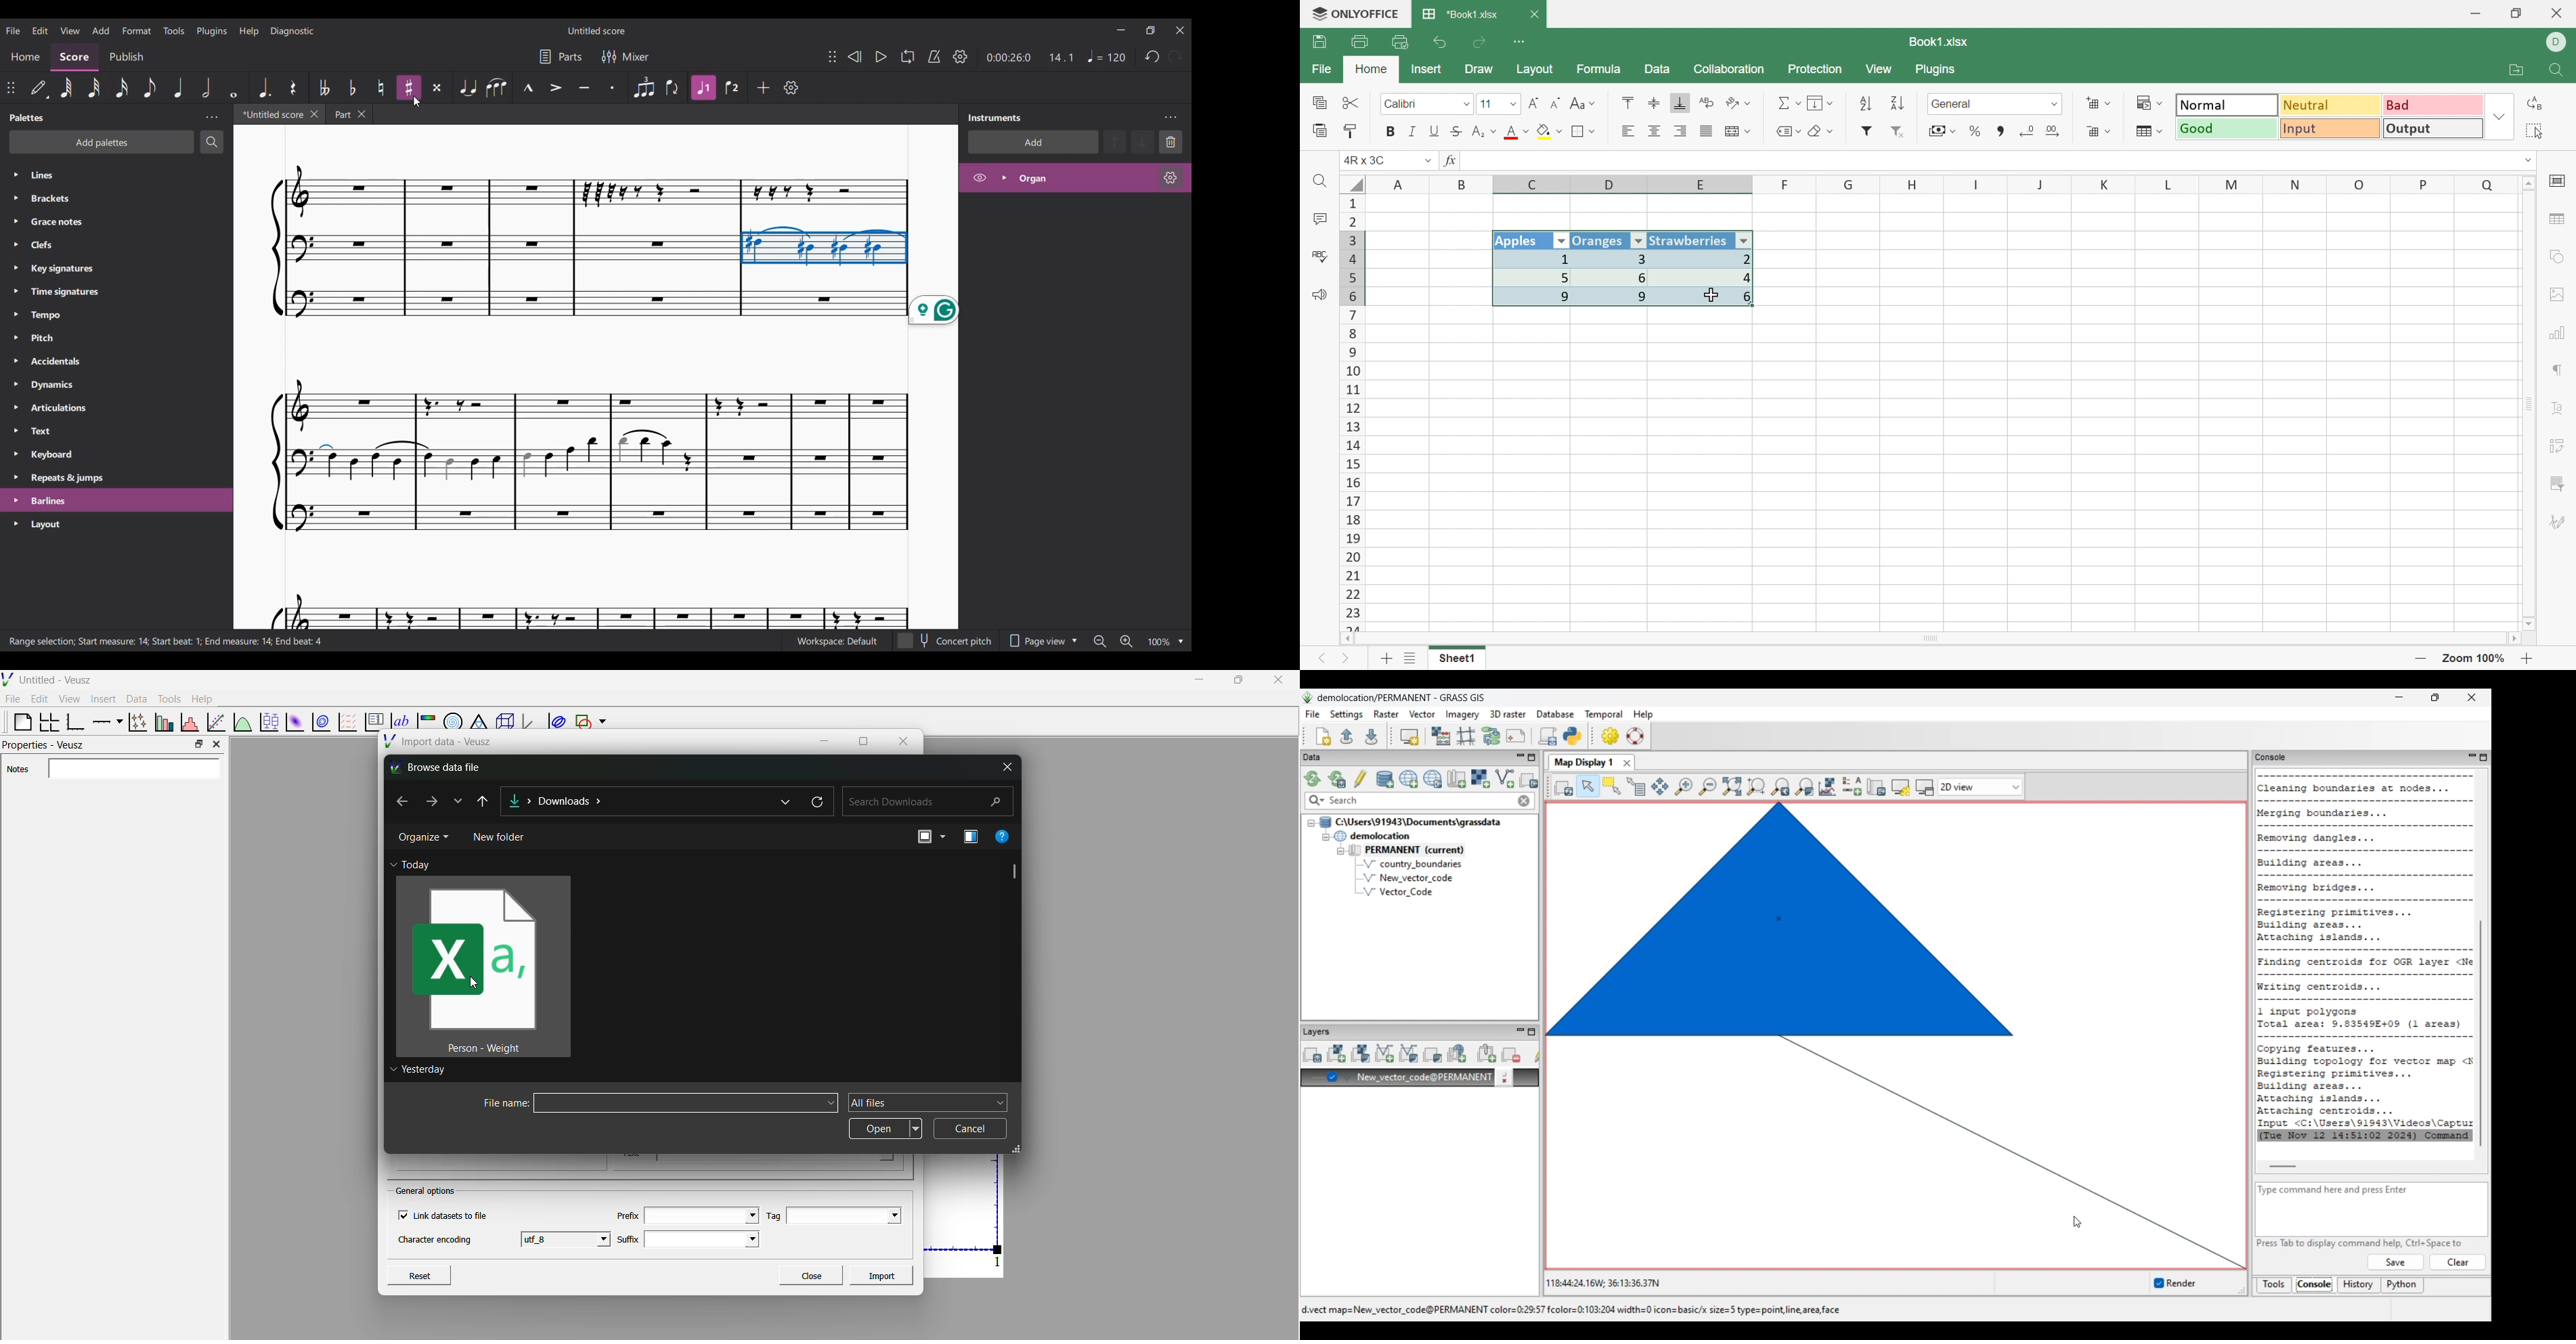 This screenshot has height=1344, width=2576. Describe the element at coordinates (489, 800) in the screenshot. I see `previous folder` at that location.